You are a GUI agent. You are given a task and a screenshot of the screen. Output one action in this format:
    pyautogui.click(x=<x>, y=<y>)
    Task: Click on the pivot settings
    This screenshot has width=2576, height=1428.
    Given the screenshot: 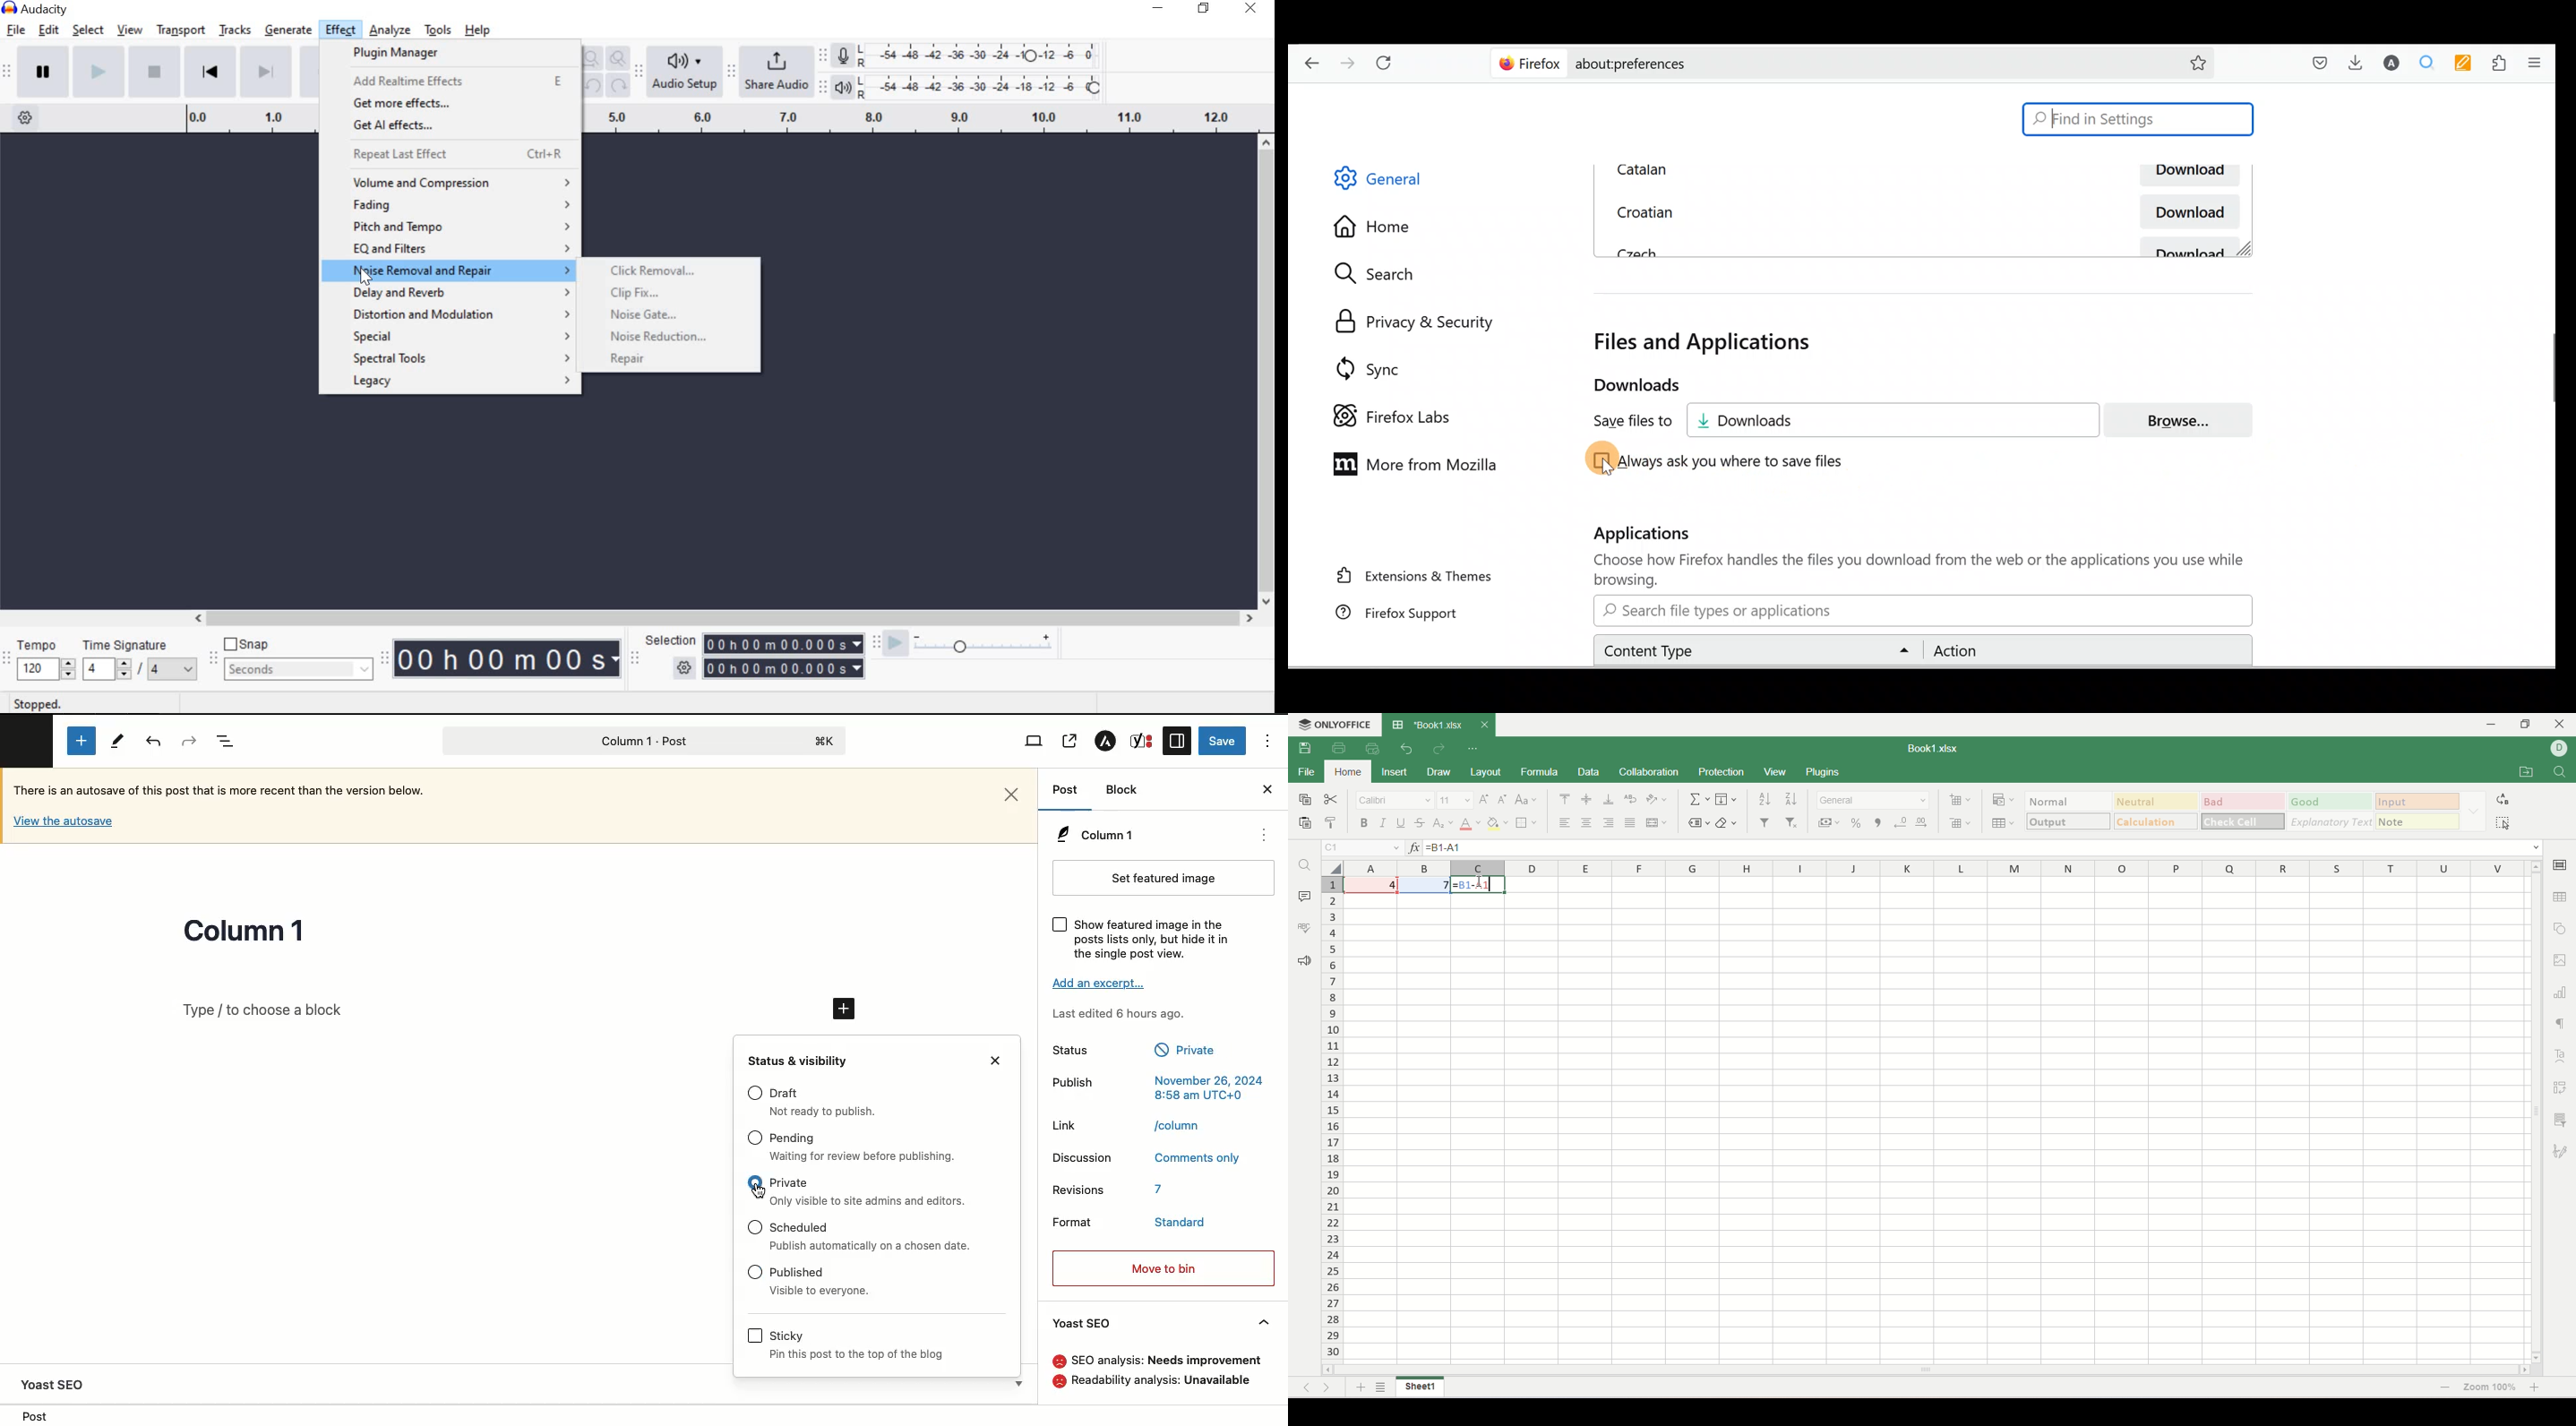 What is the action you would take?
    pyautogui.click(x=2563, y=1088)
    